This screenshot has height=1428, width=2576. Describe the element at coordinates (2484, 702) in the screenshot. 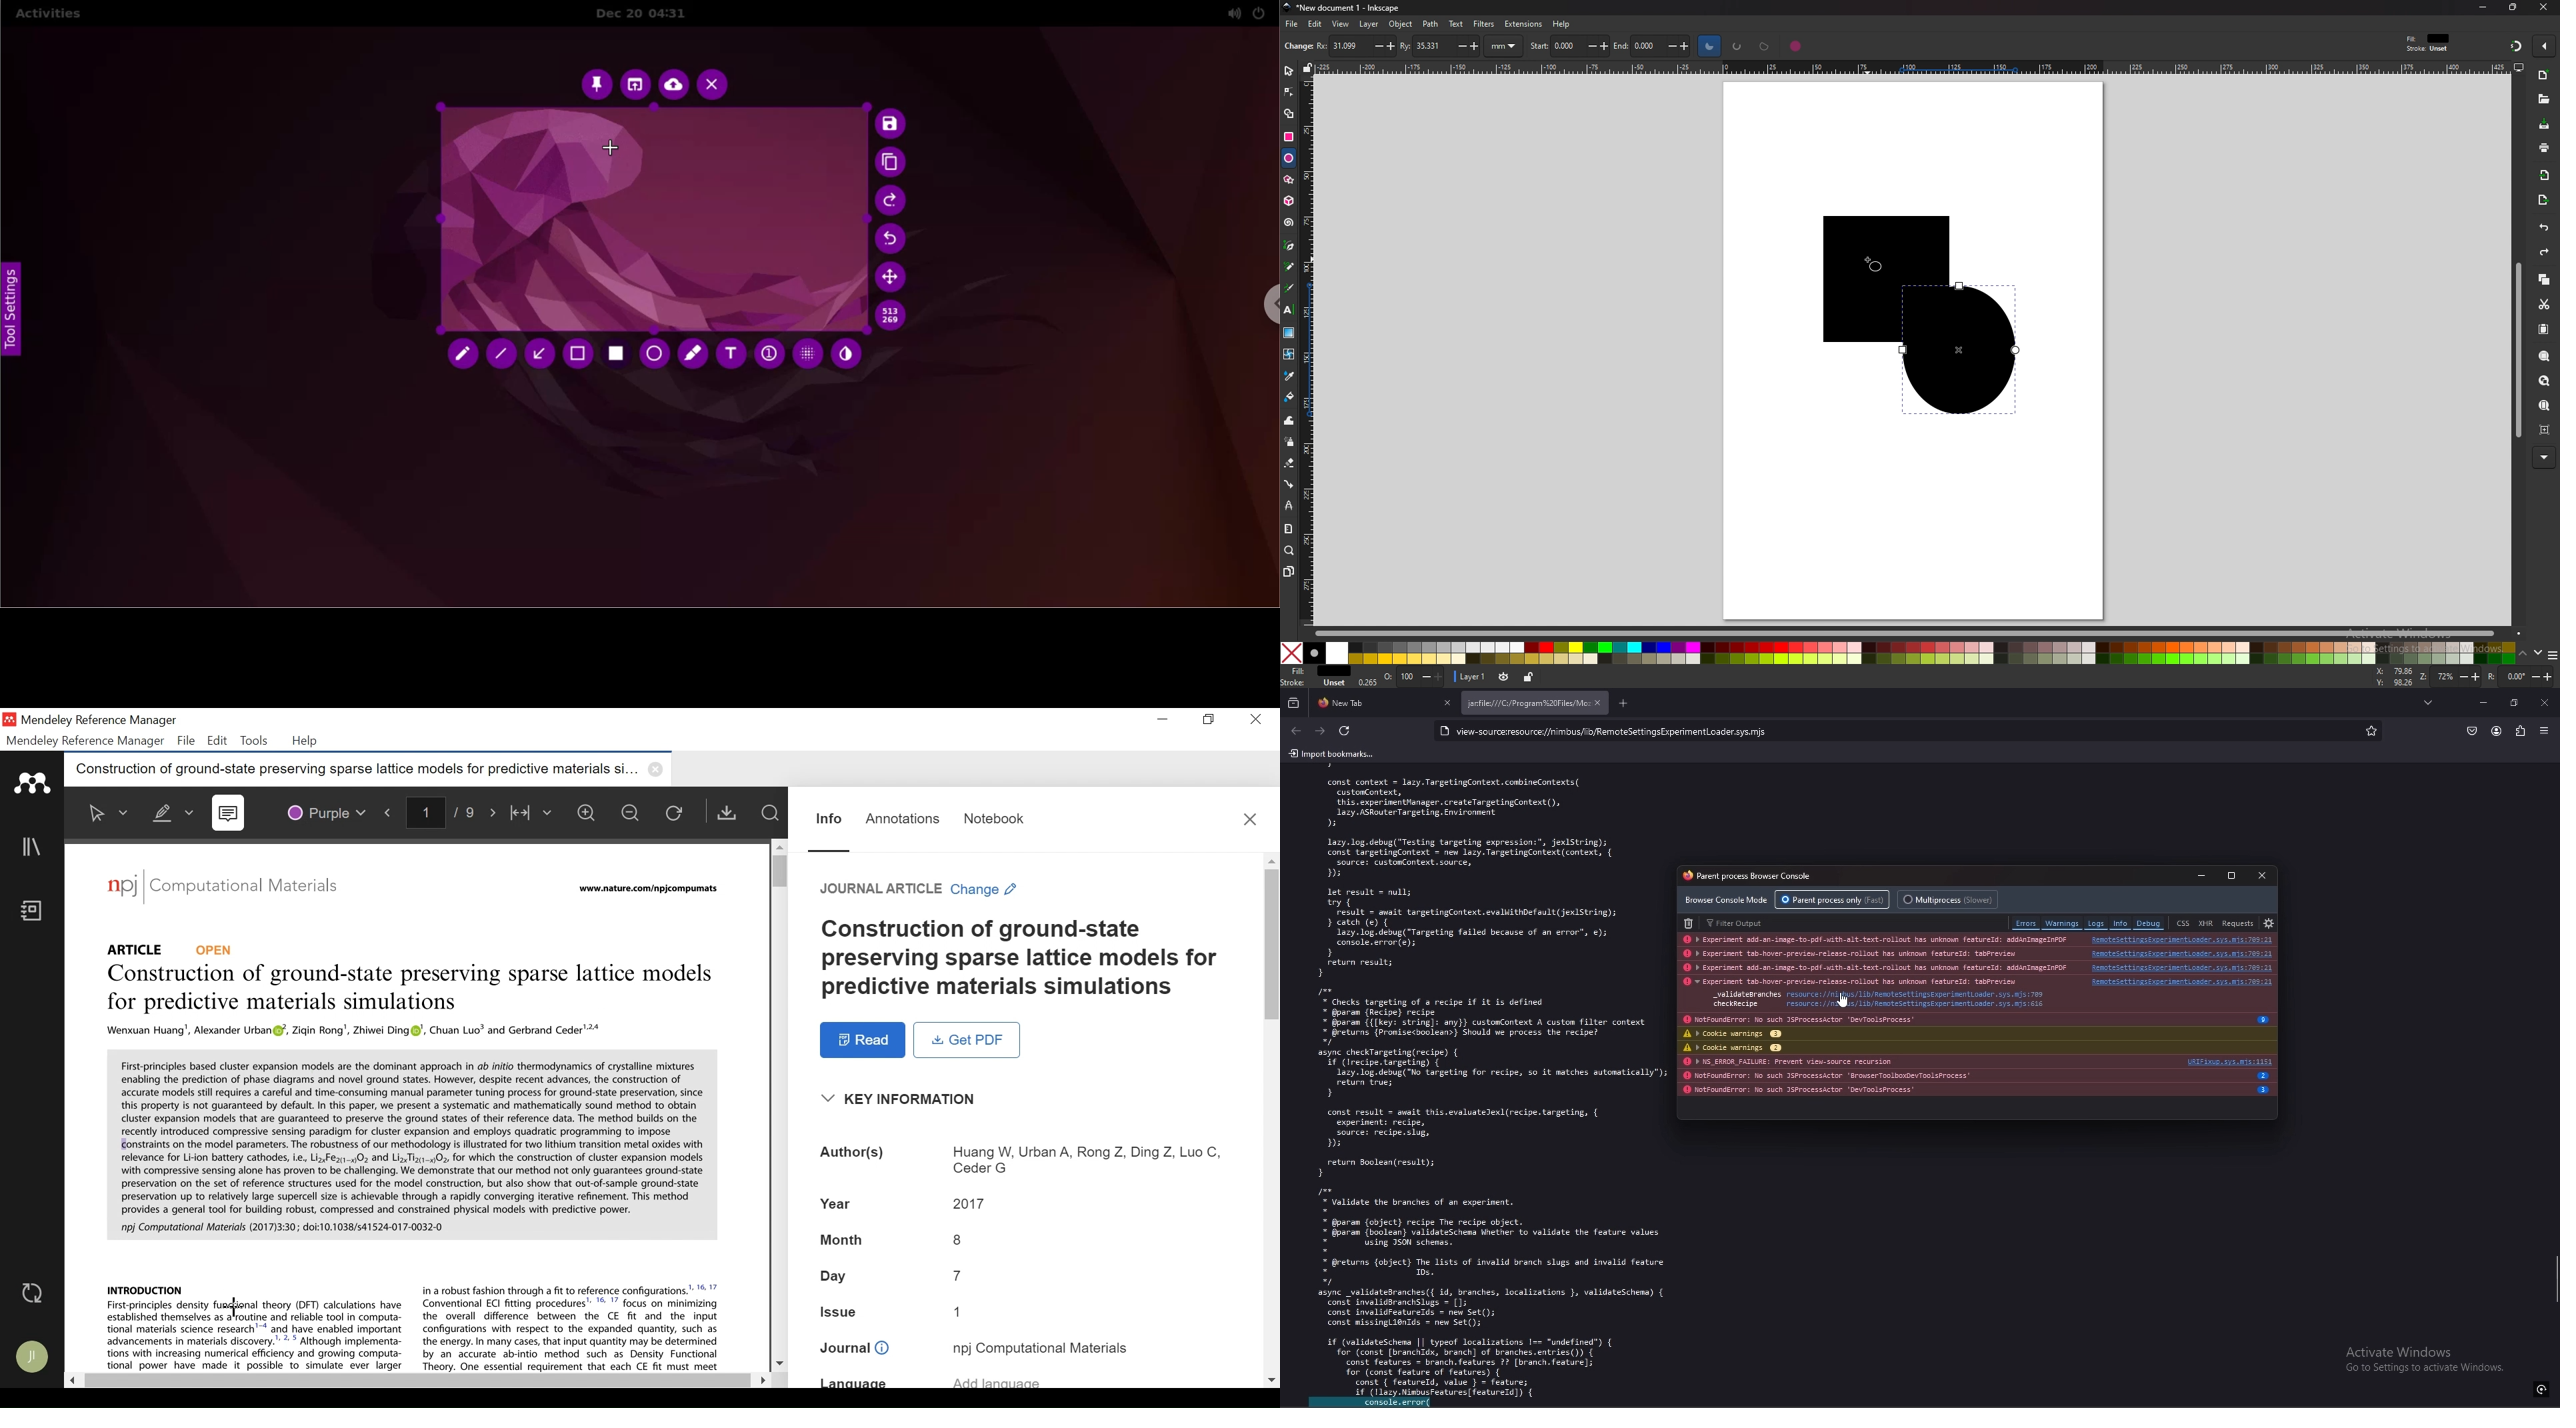

I see `minimize` at that location.